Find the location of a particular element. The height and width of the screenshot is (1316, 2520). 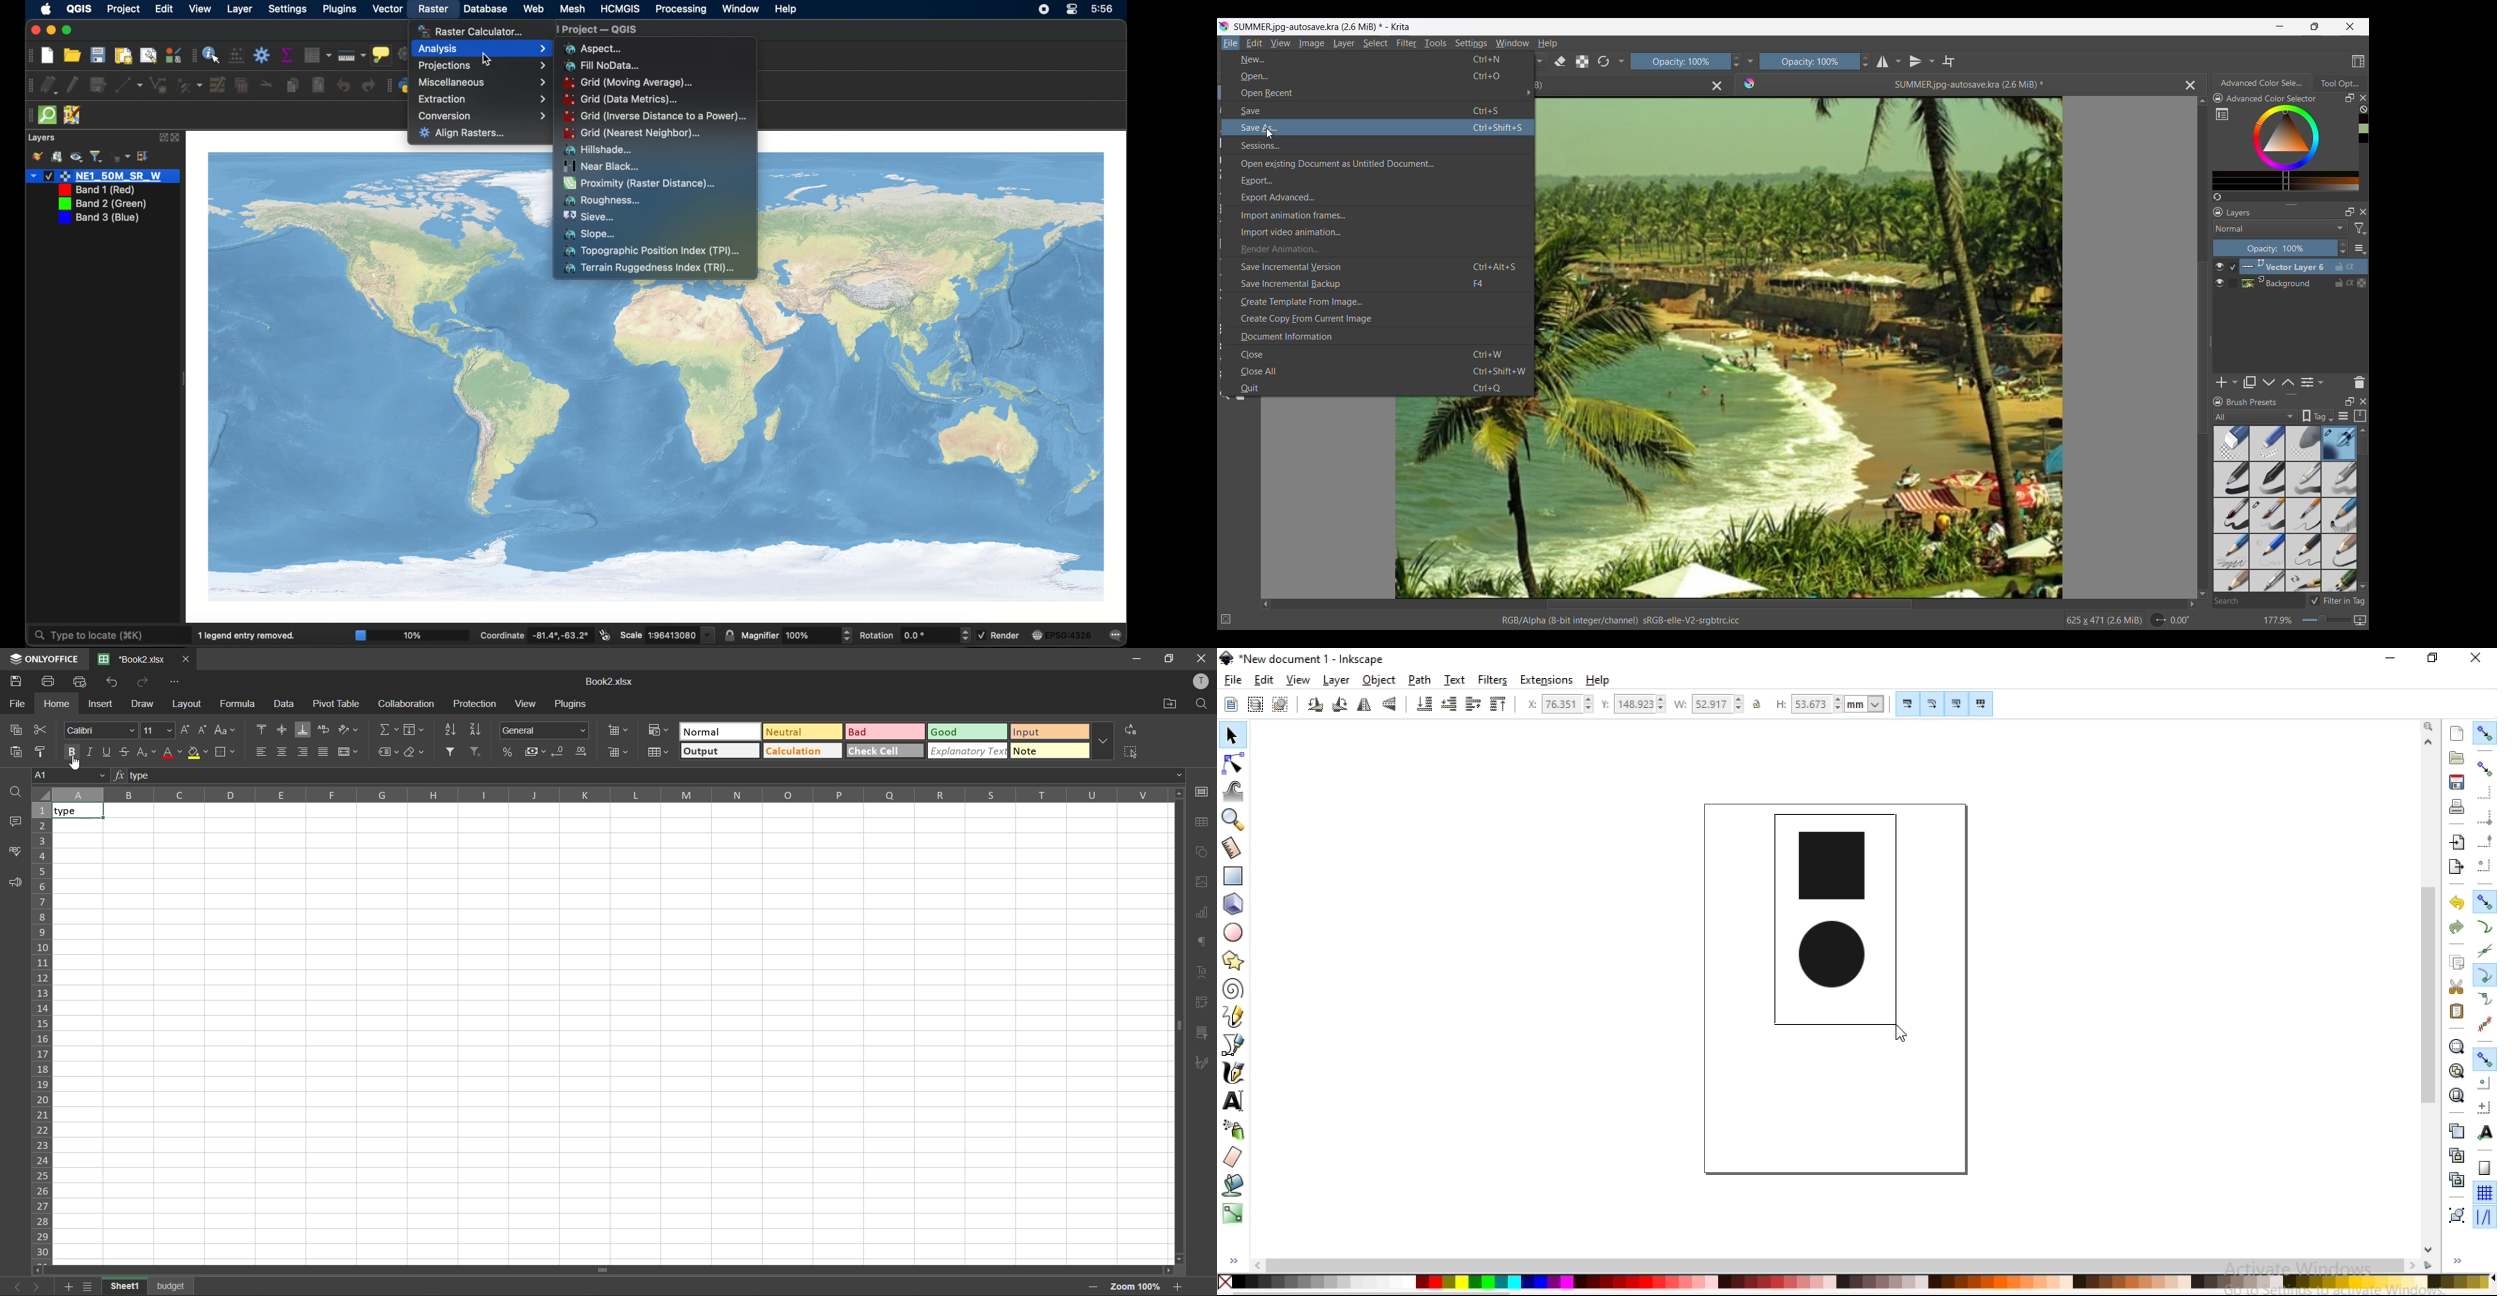

font size is located at coordinates (159, 730).